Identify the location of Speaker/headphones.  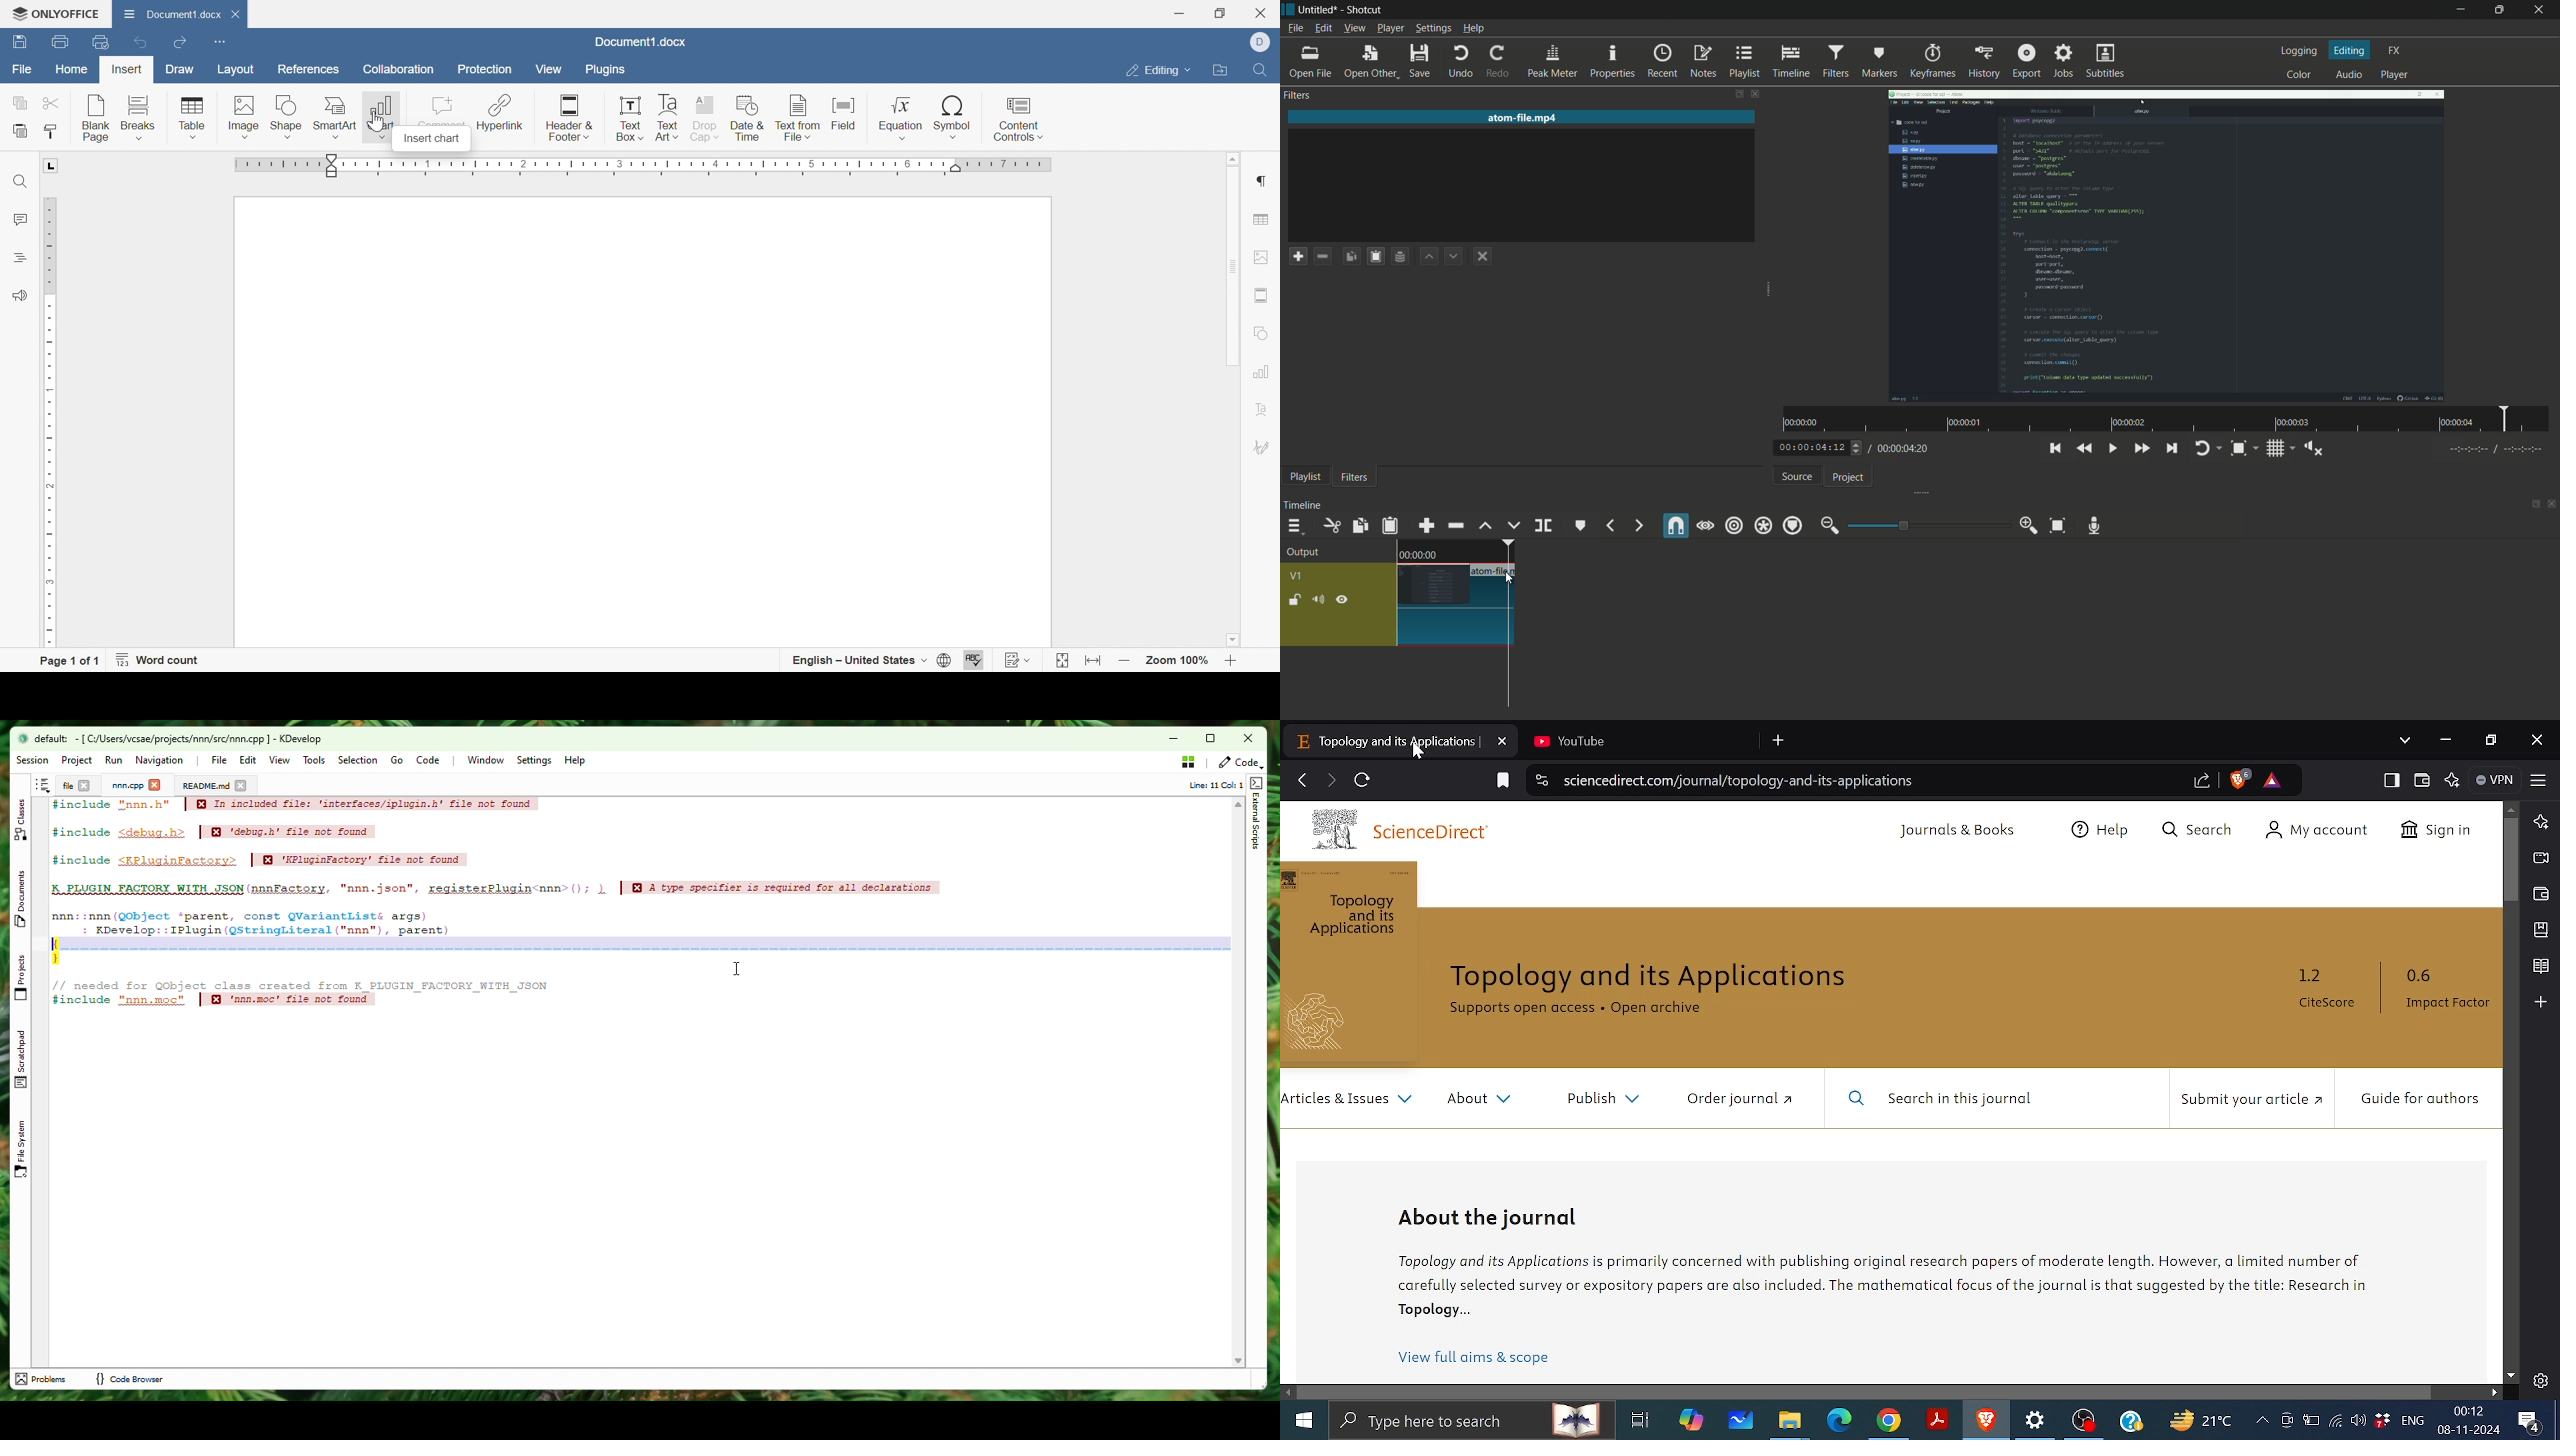
(2358, 1419).